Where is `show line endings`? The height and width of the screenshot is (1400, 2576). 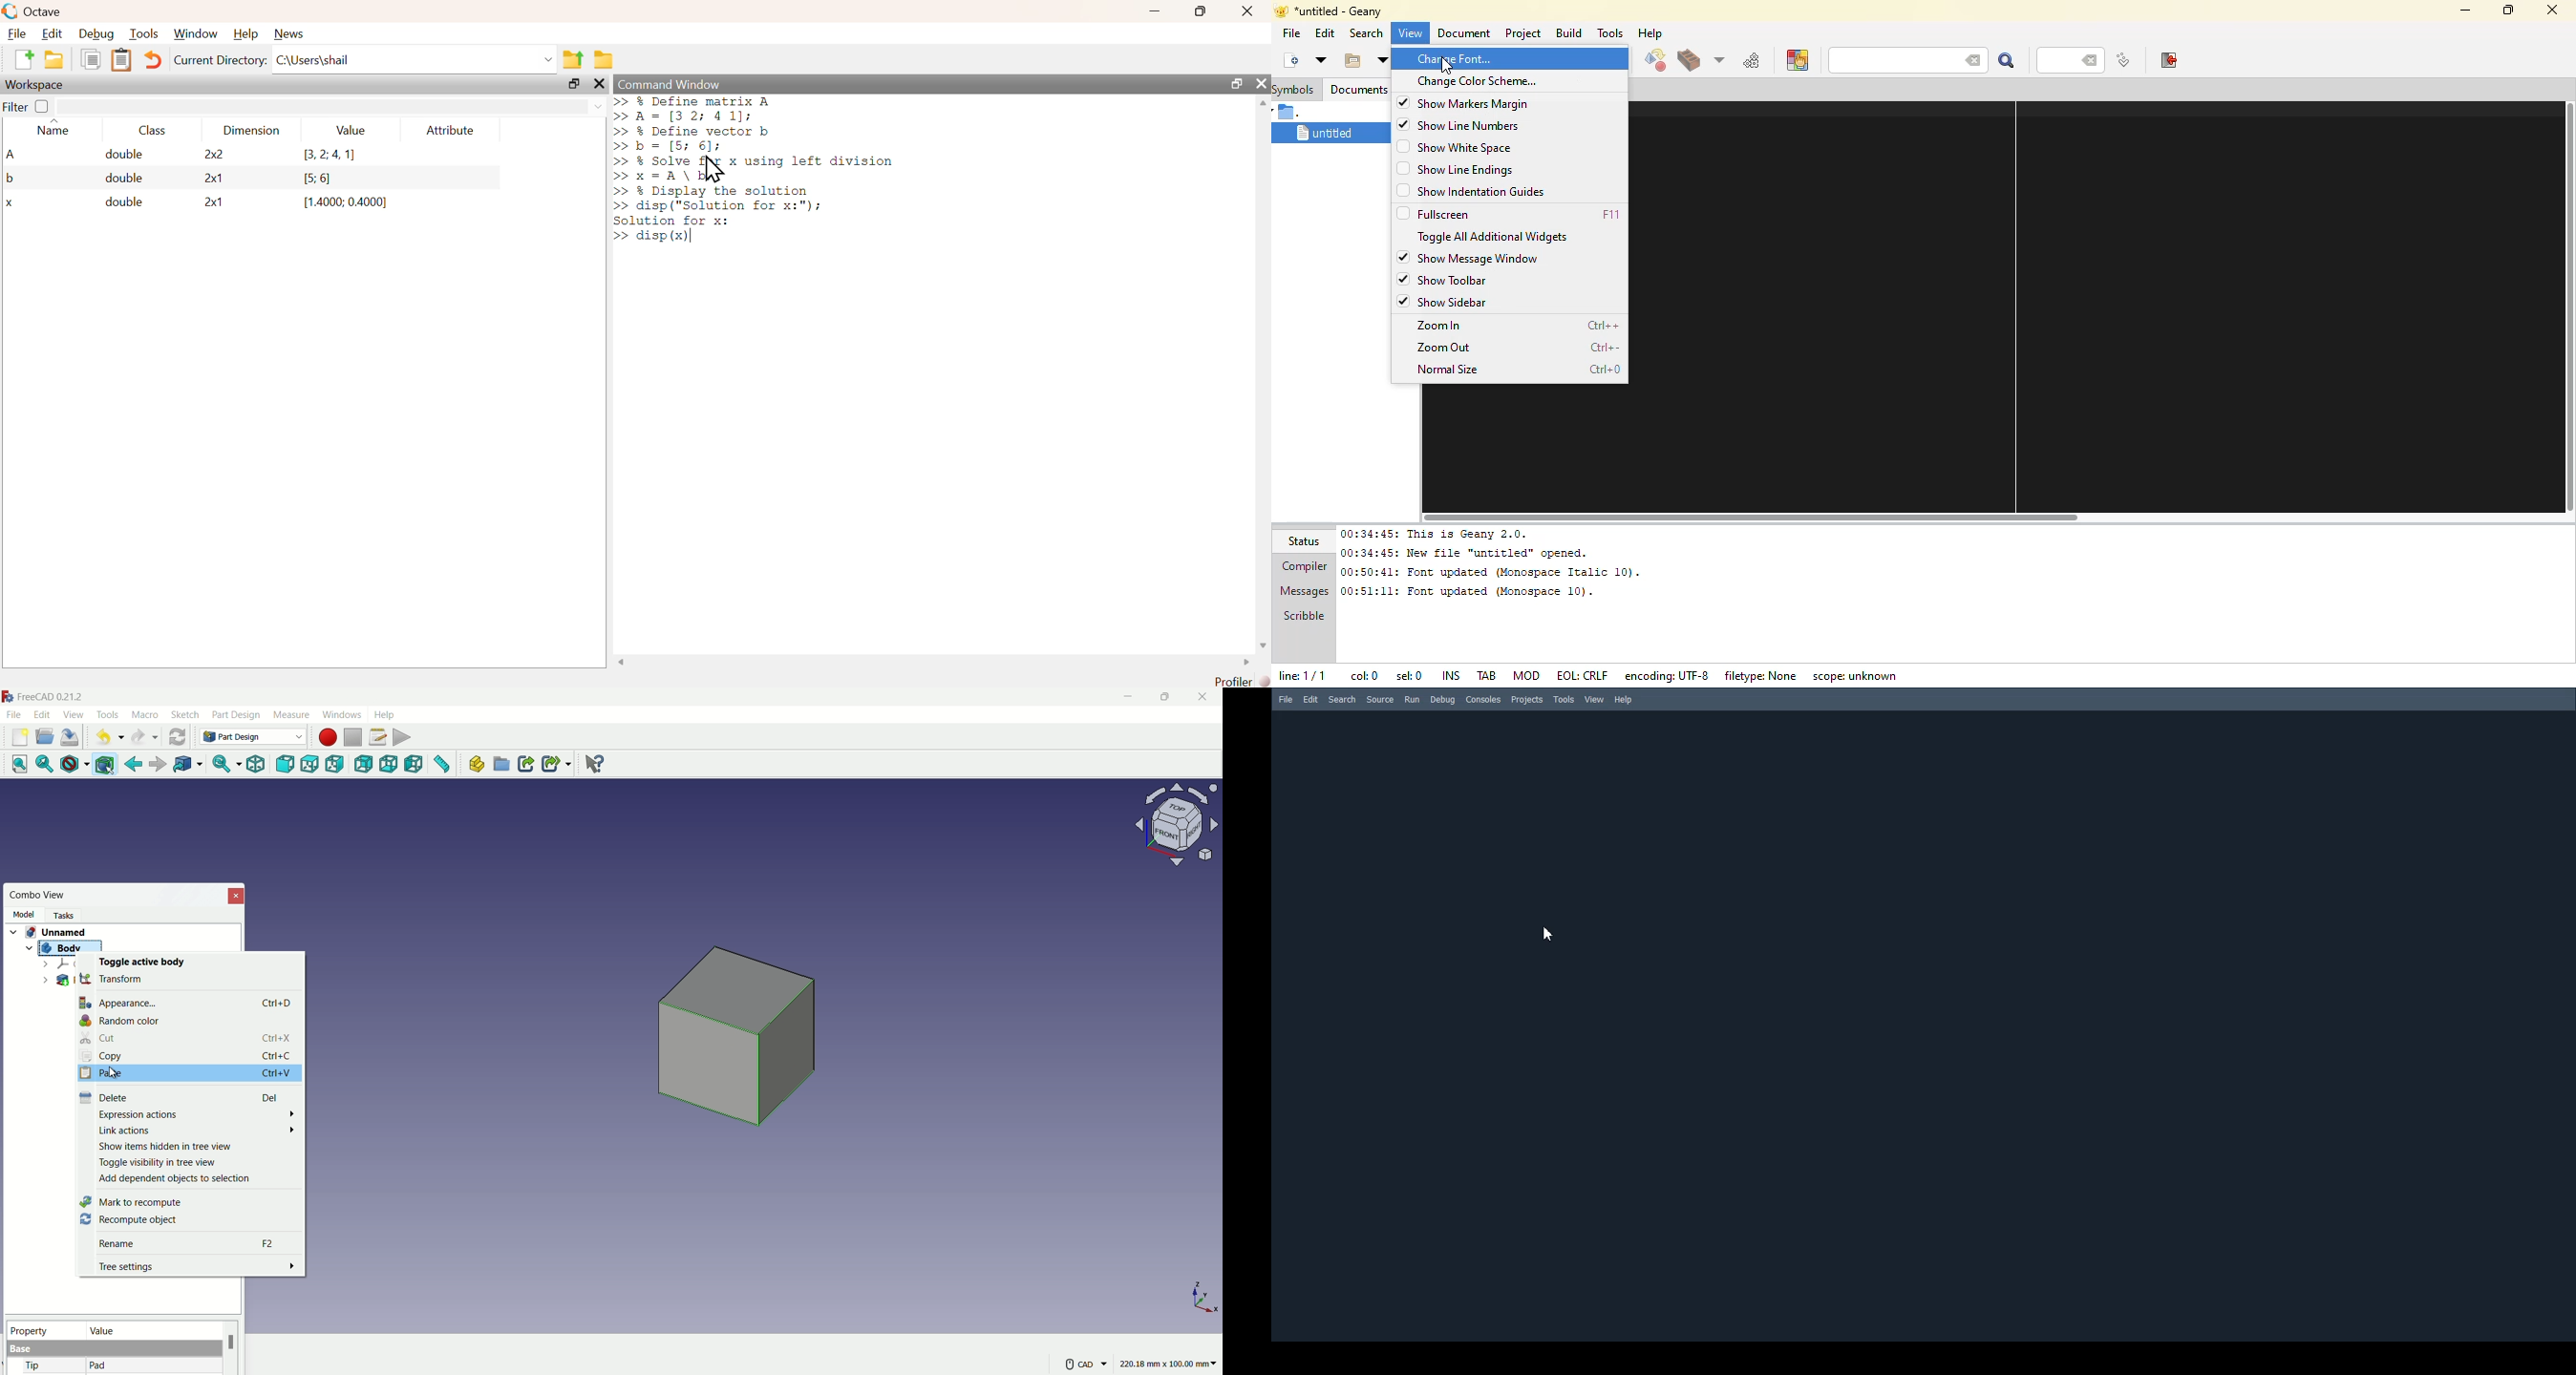 show line endings is located at coordinates (1469, 169).